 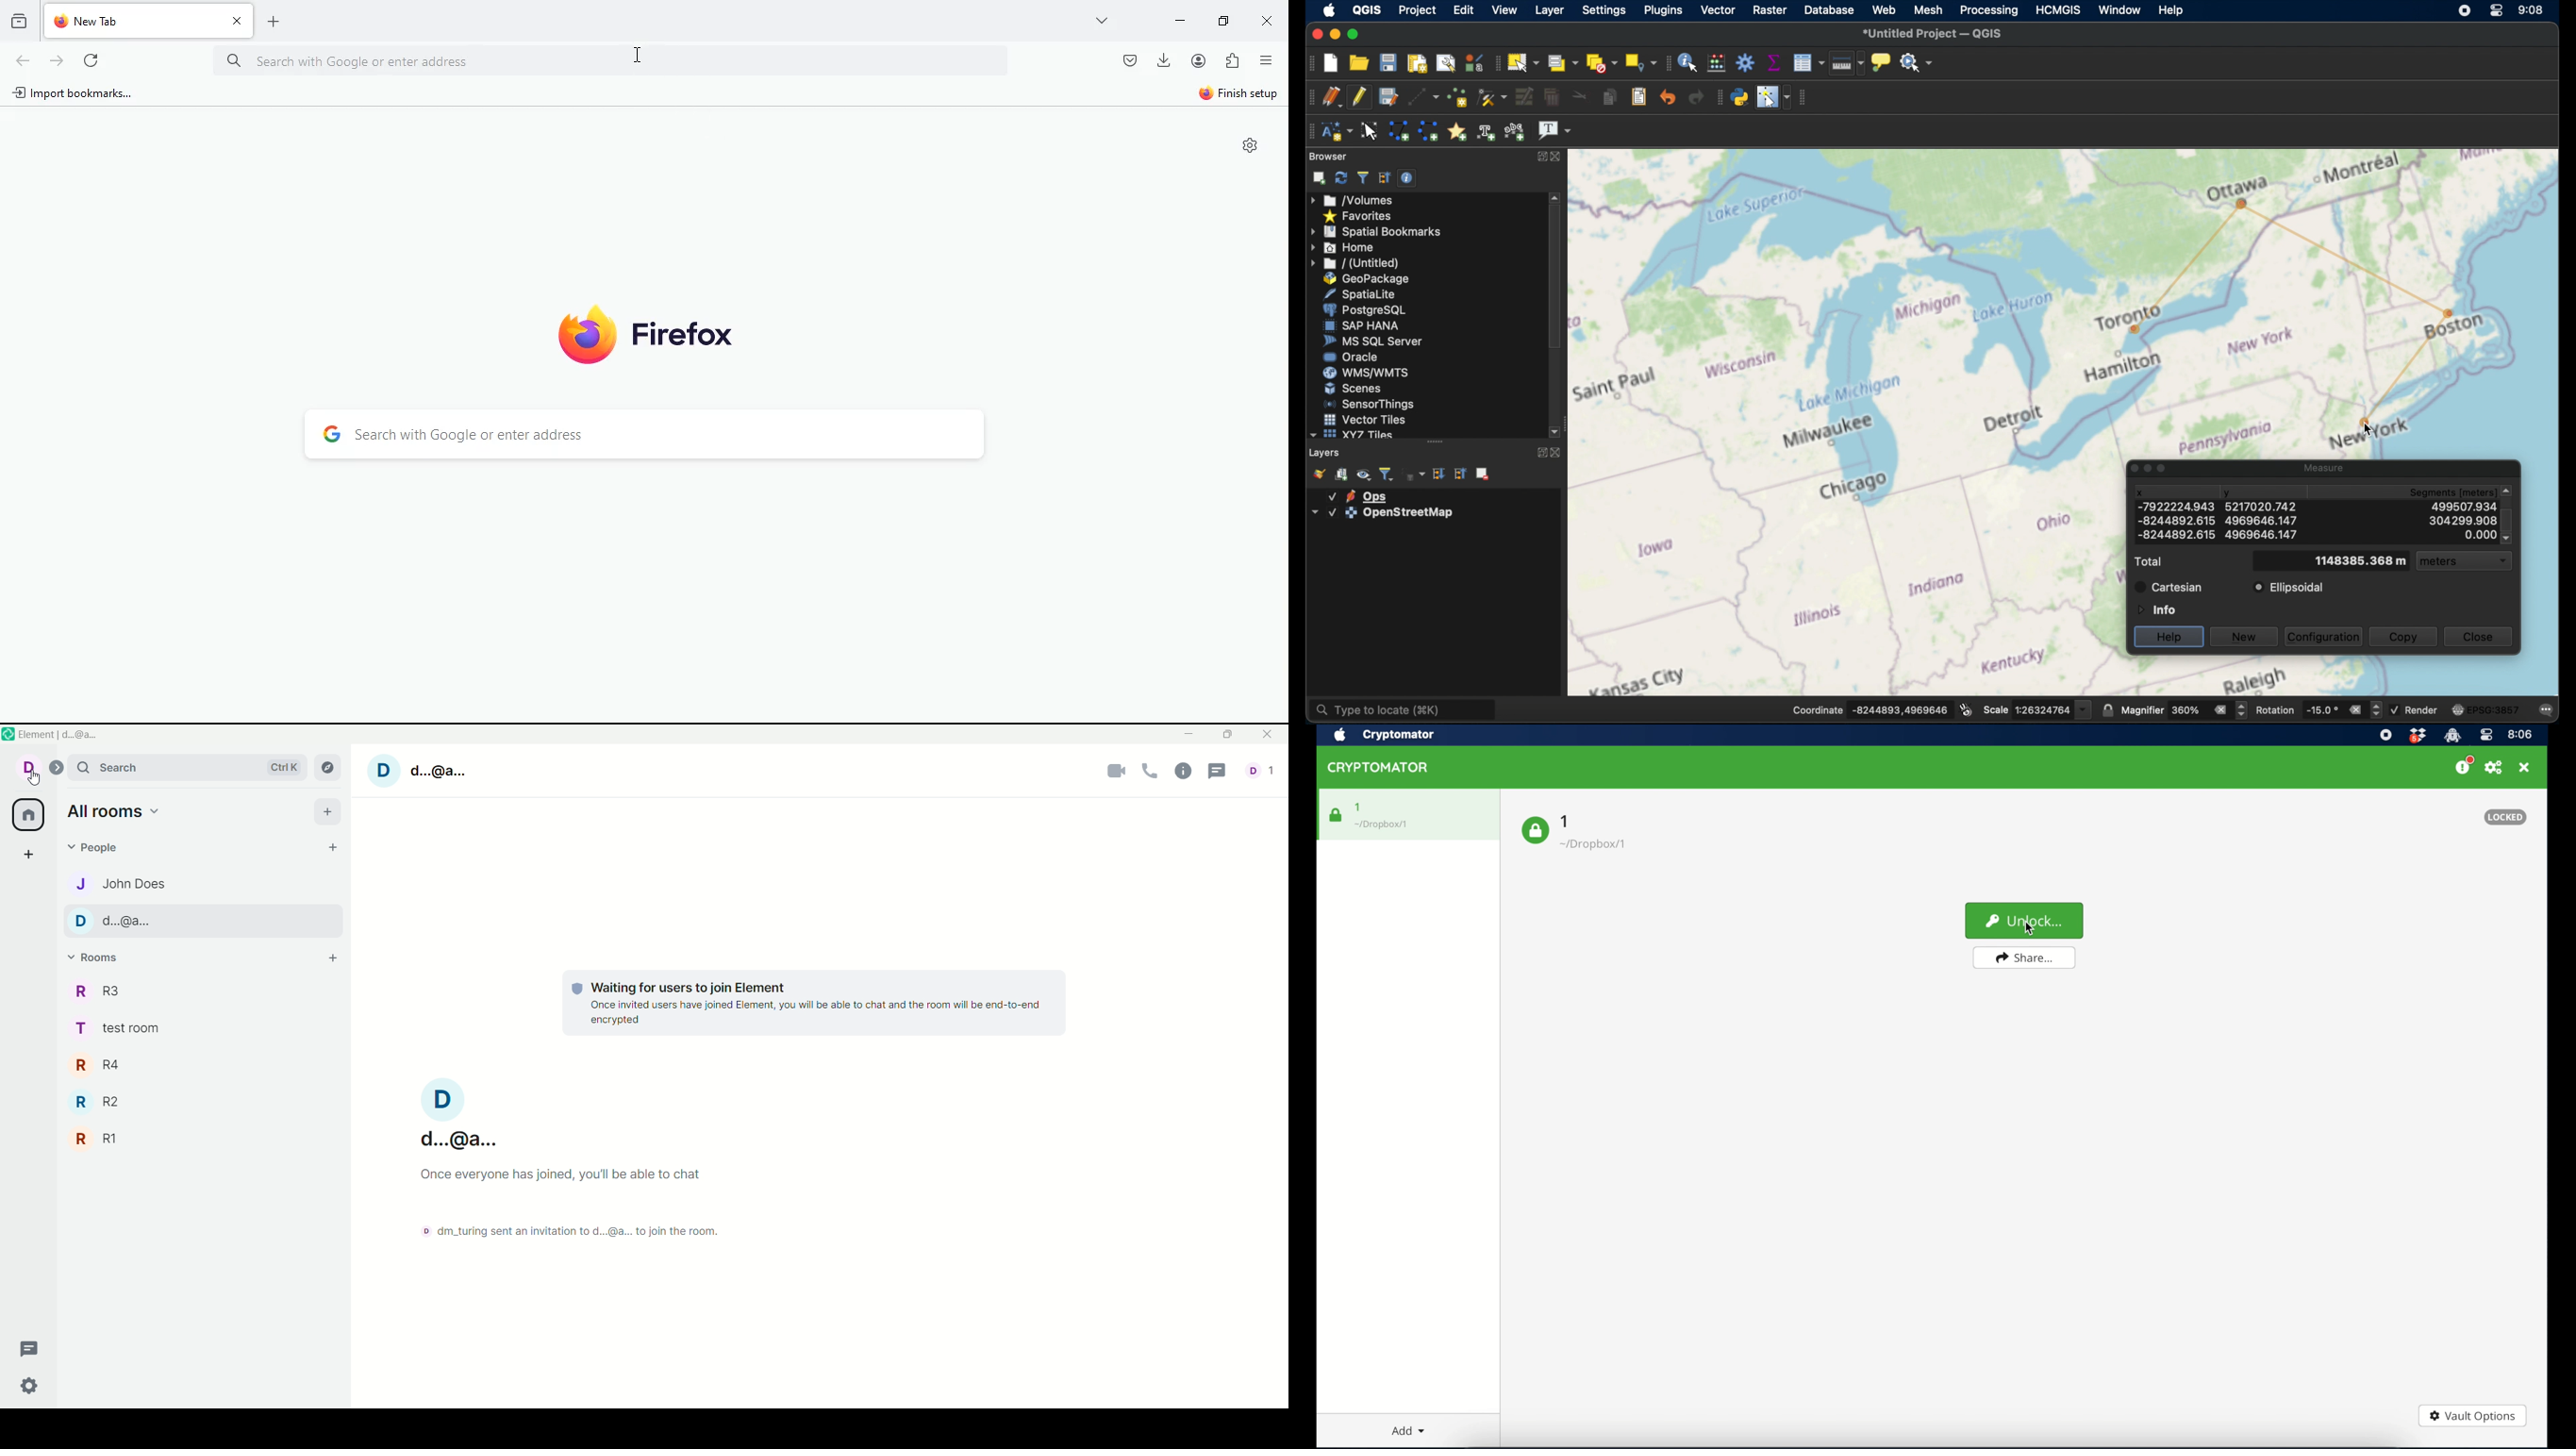 I want to click on window, so click(x=2121, y=9).